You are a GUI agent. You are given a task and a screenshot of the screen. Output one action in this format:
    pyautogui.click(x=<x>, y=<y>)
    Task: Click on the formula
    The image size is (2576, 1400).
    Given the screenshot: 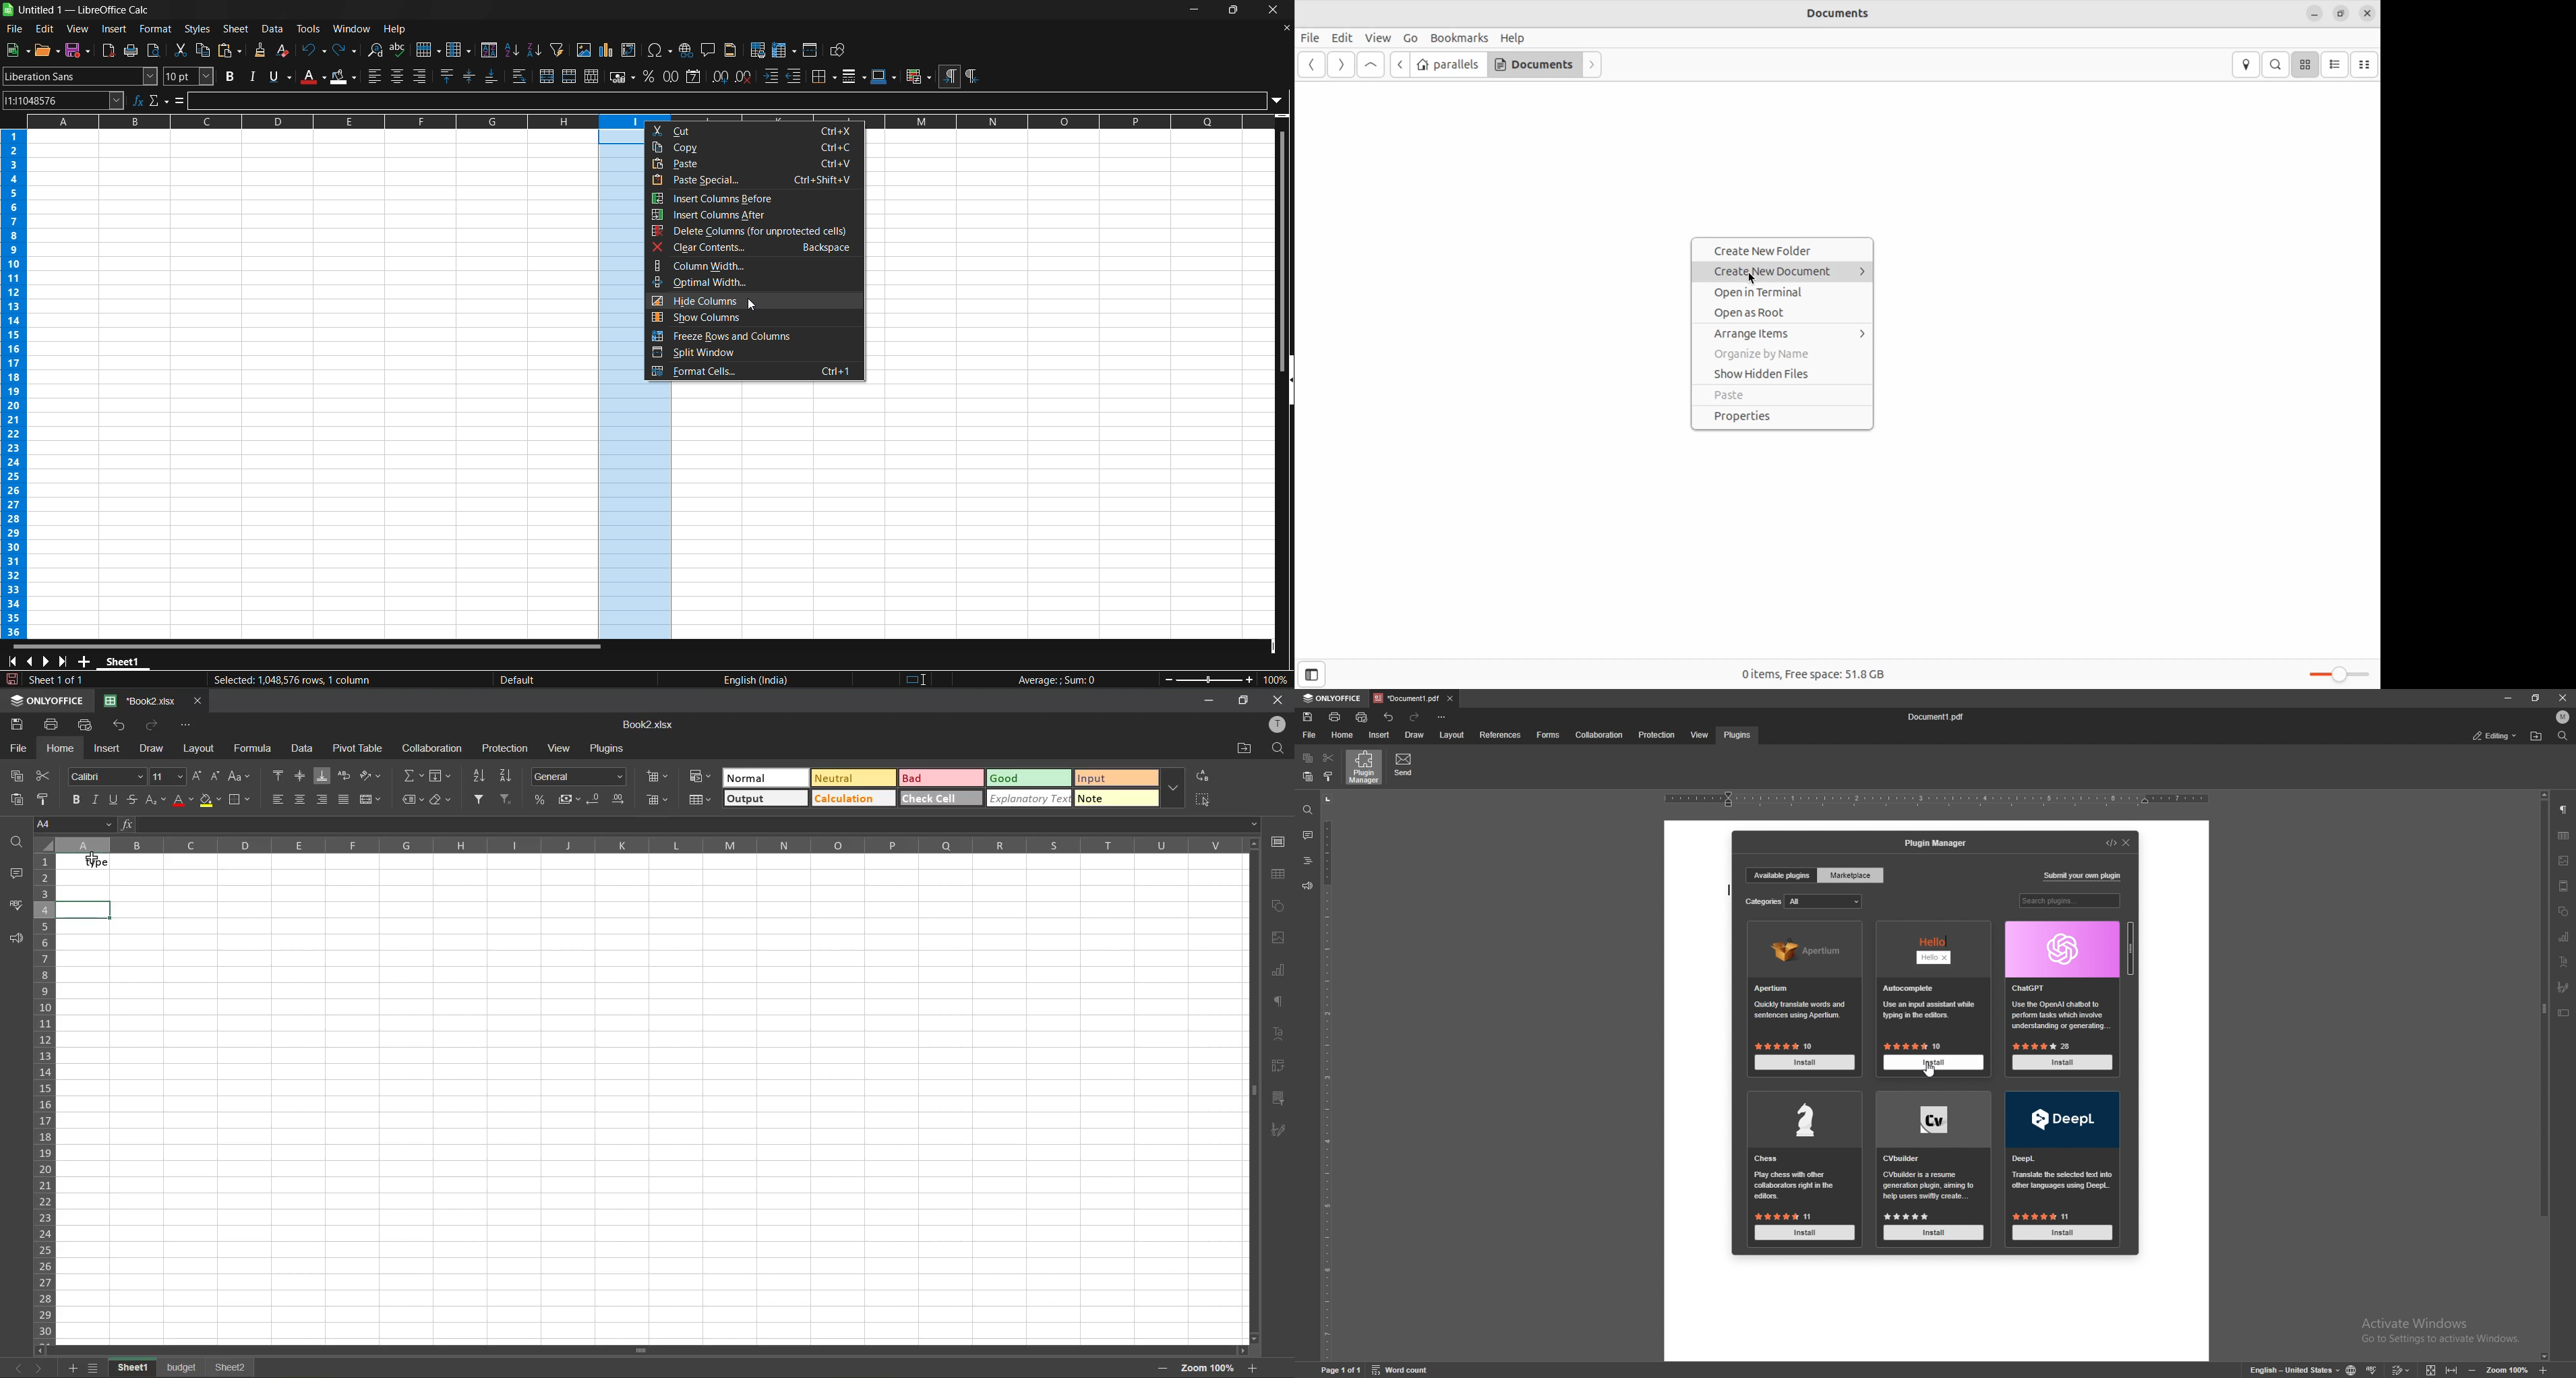 What is the action you would take?
    pyautogui.click(x=181, y=100)
    